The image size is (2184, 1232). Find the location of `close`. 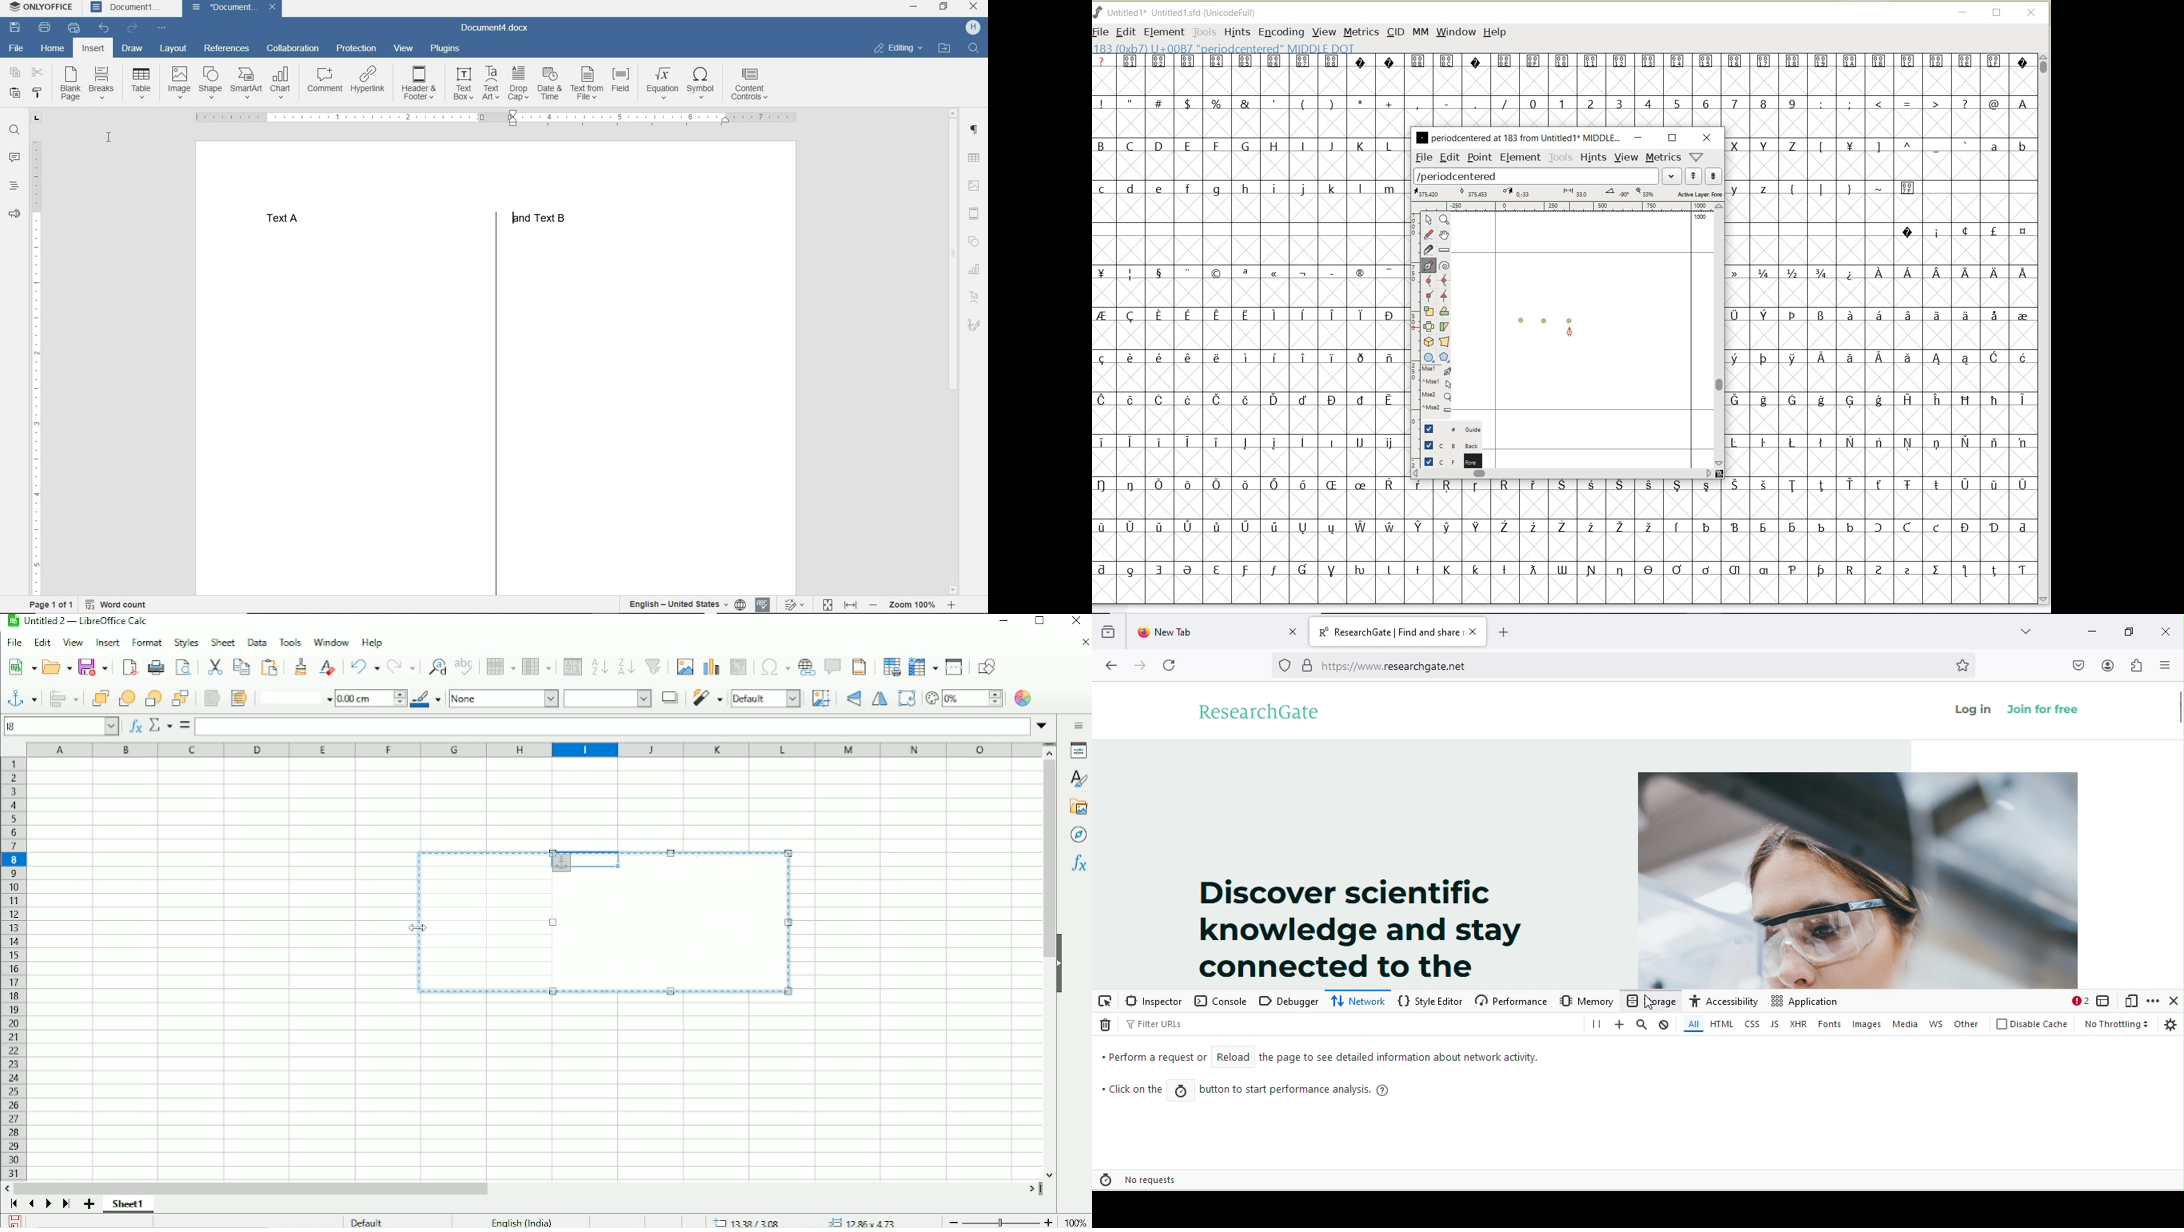

close is located at coordinates (2174, 1001).